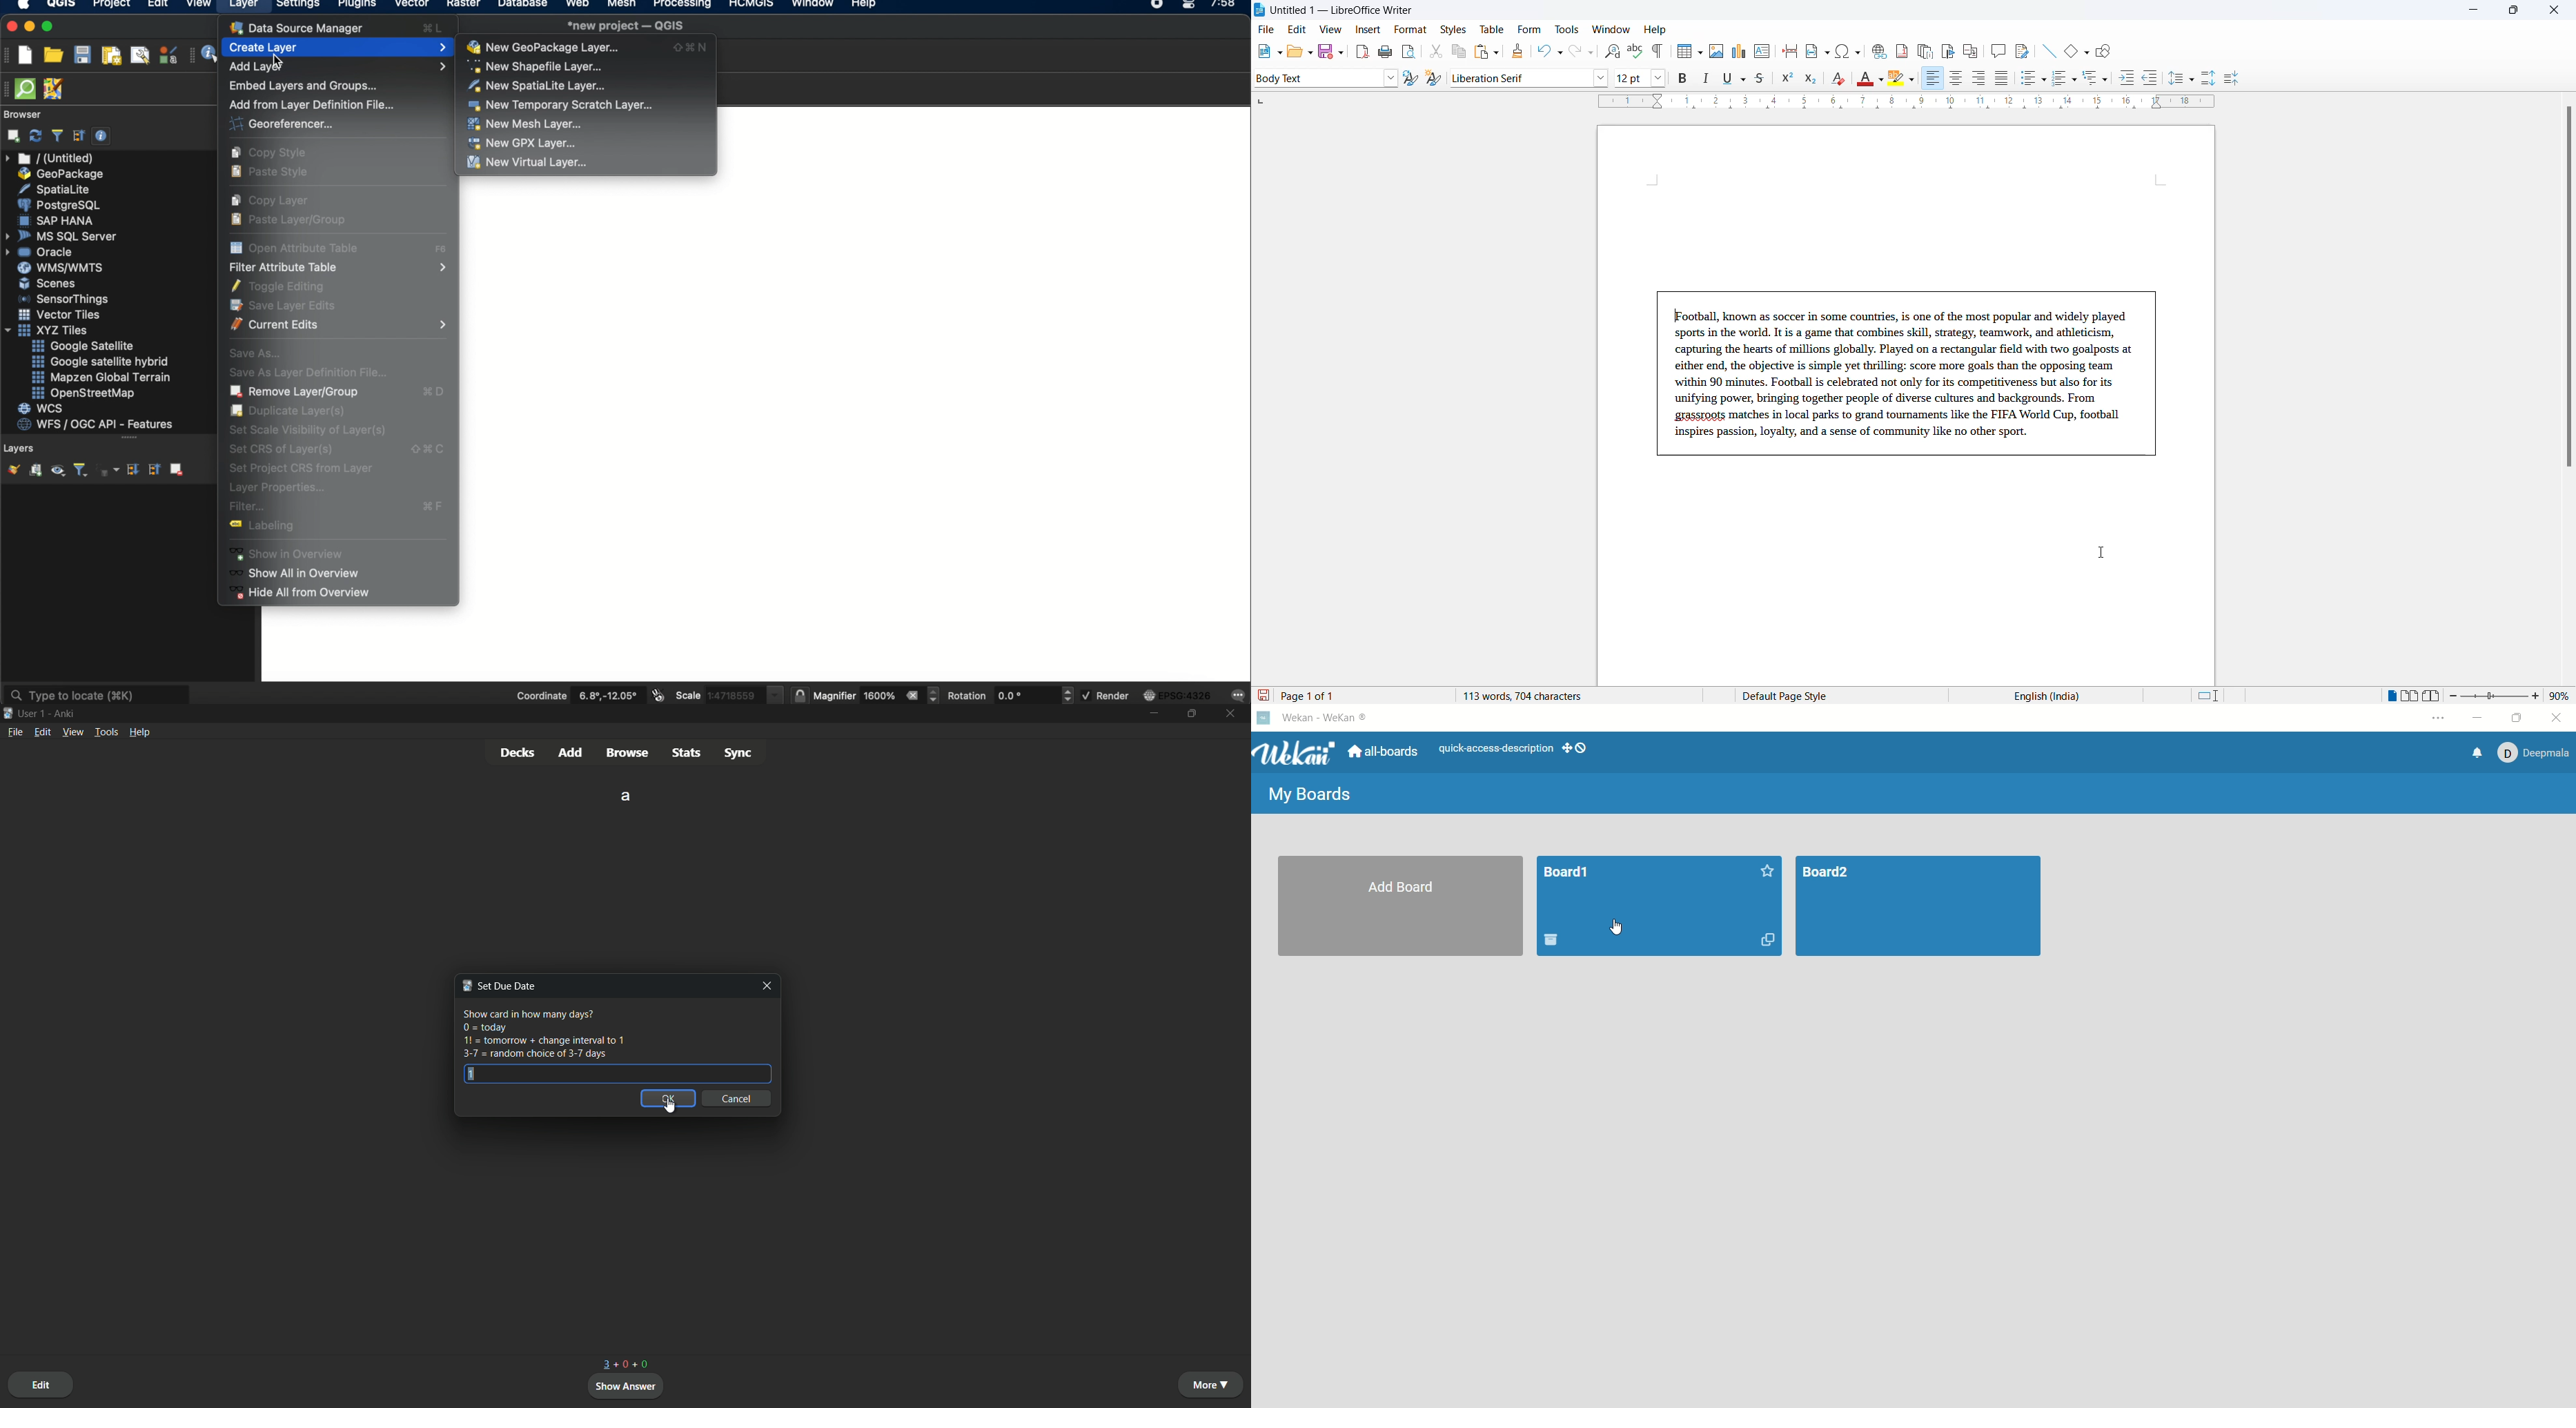 This screenshot has height=1428, width=2576. What do you see at coordinates (1601, 77) in the screenshot?
I see `font name options` at bounding box center [1601, 77].